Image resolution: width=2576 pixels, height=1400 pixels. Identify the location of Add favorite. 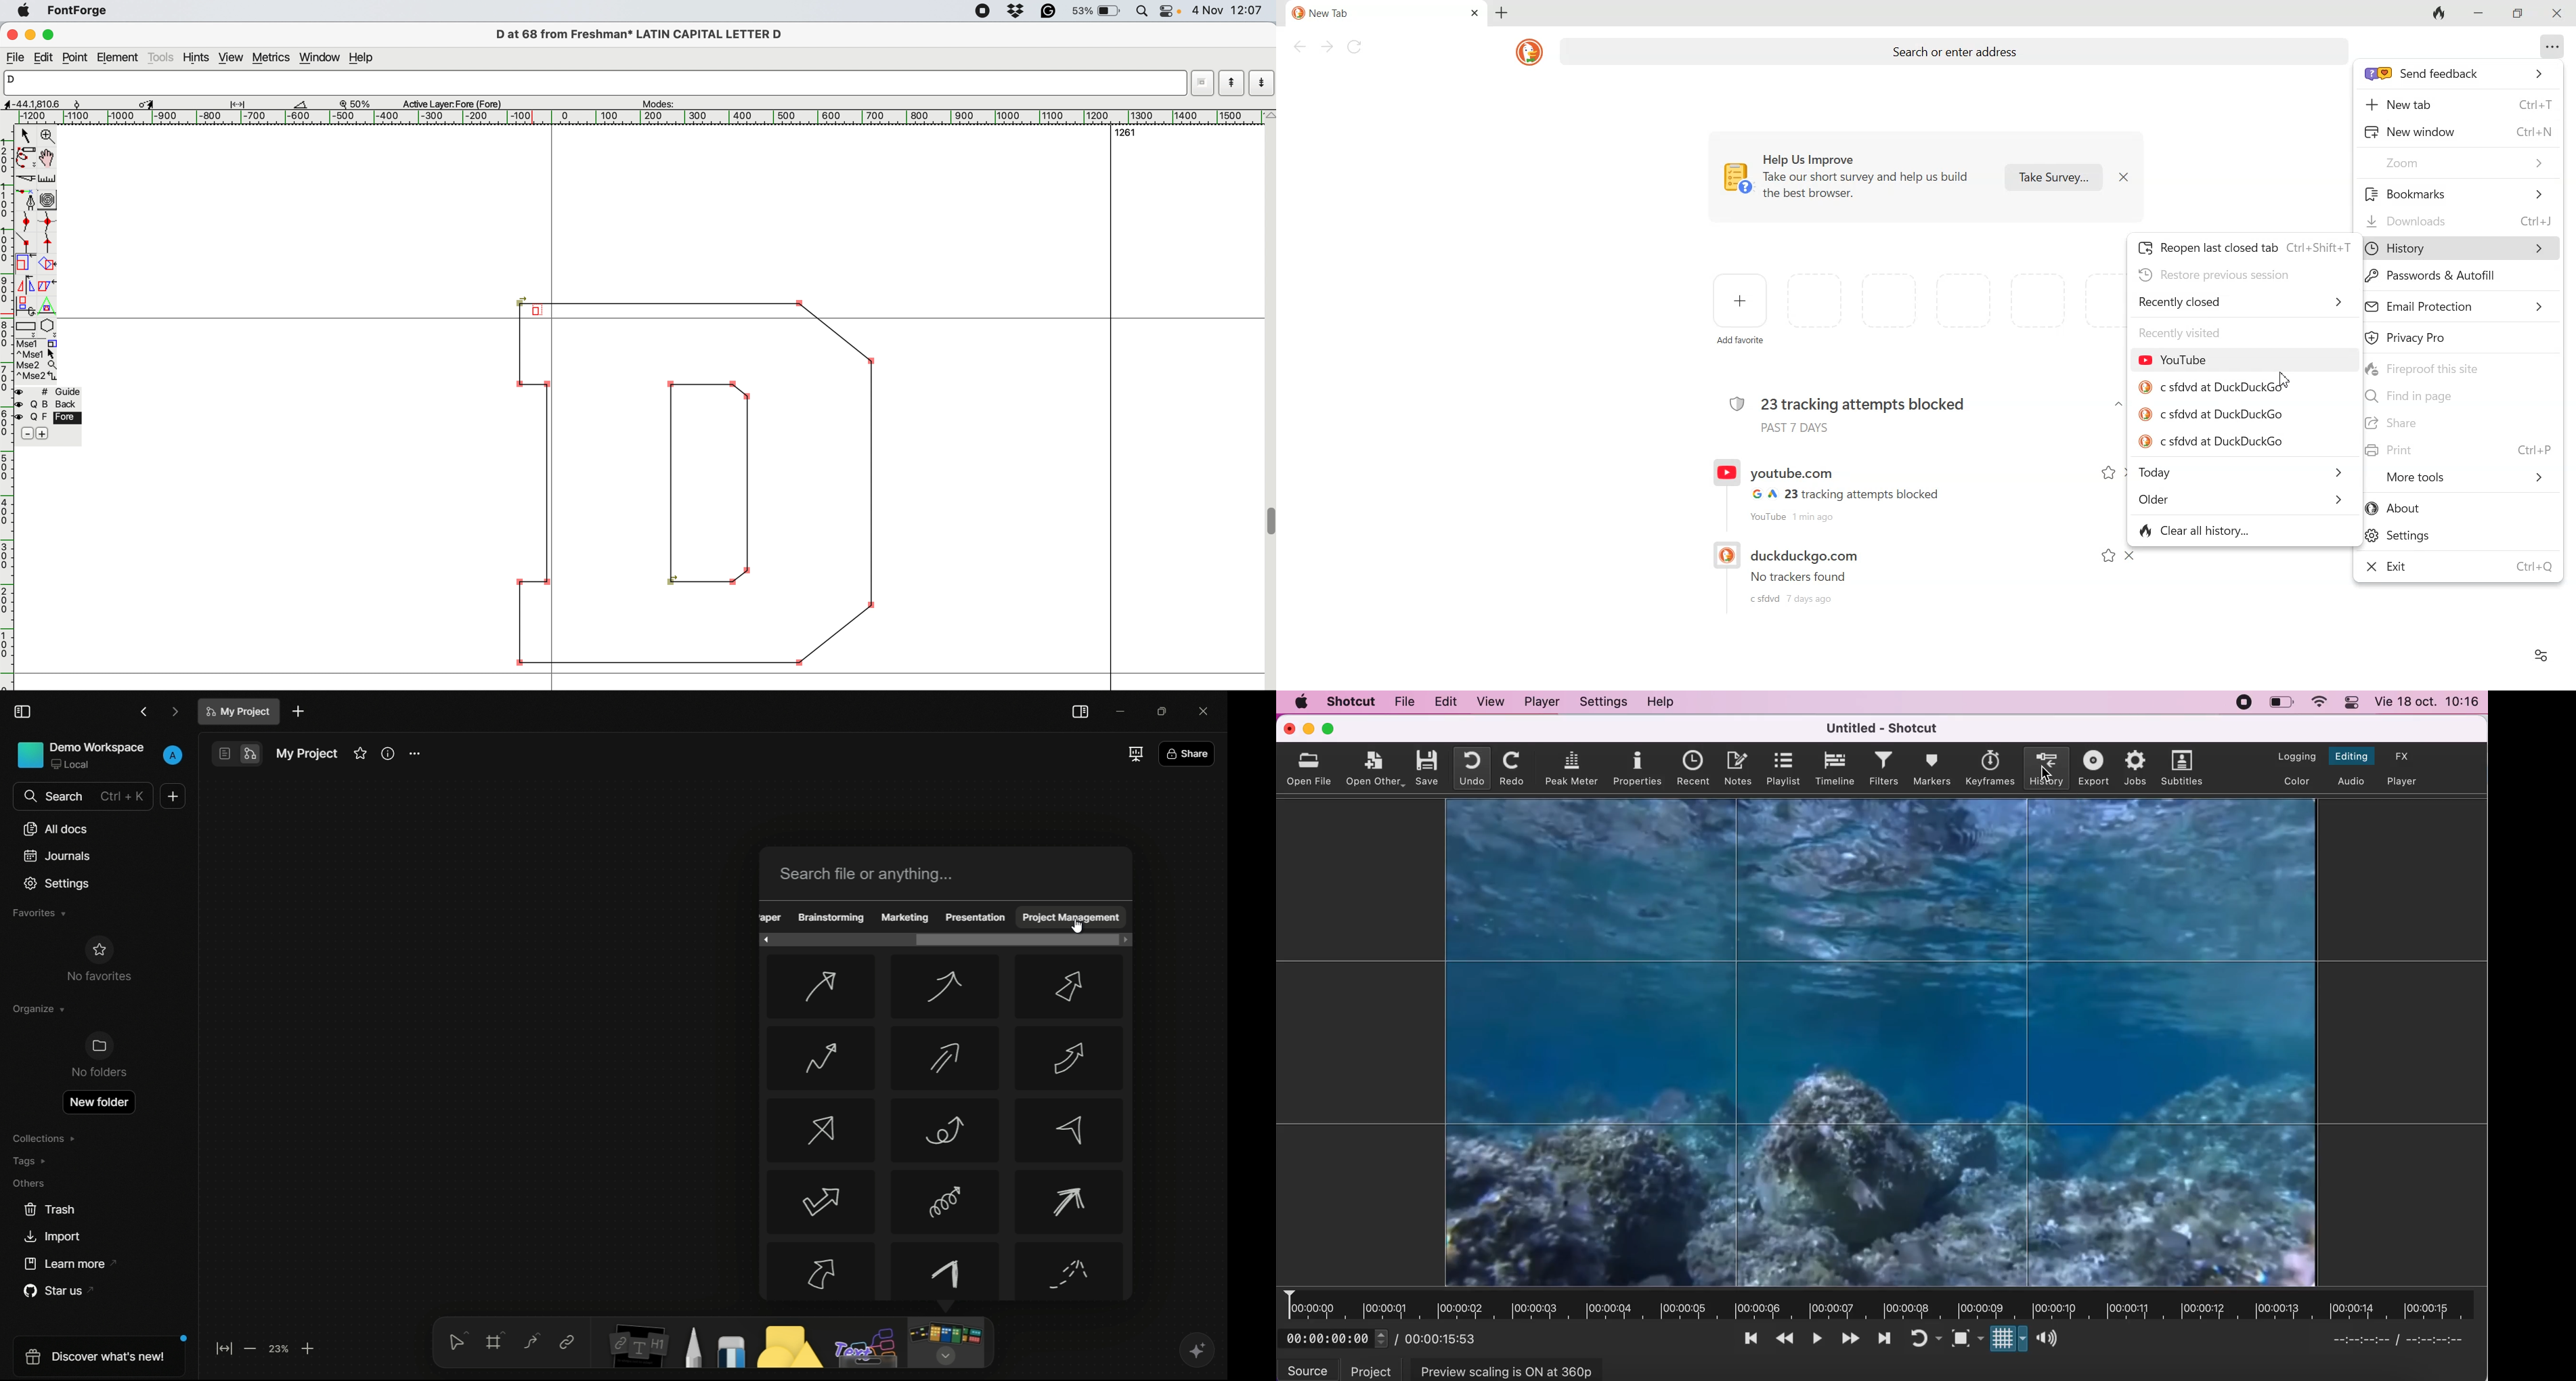
(1741, 300).